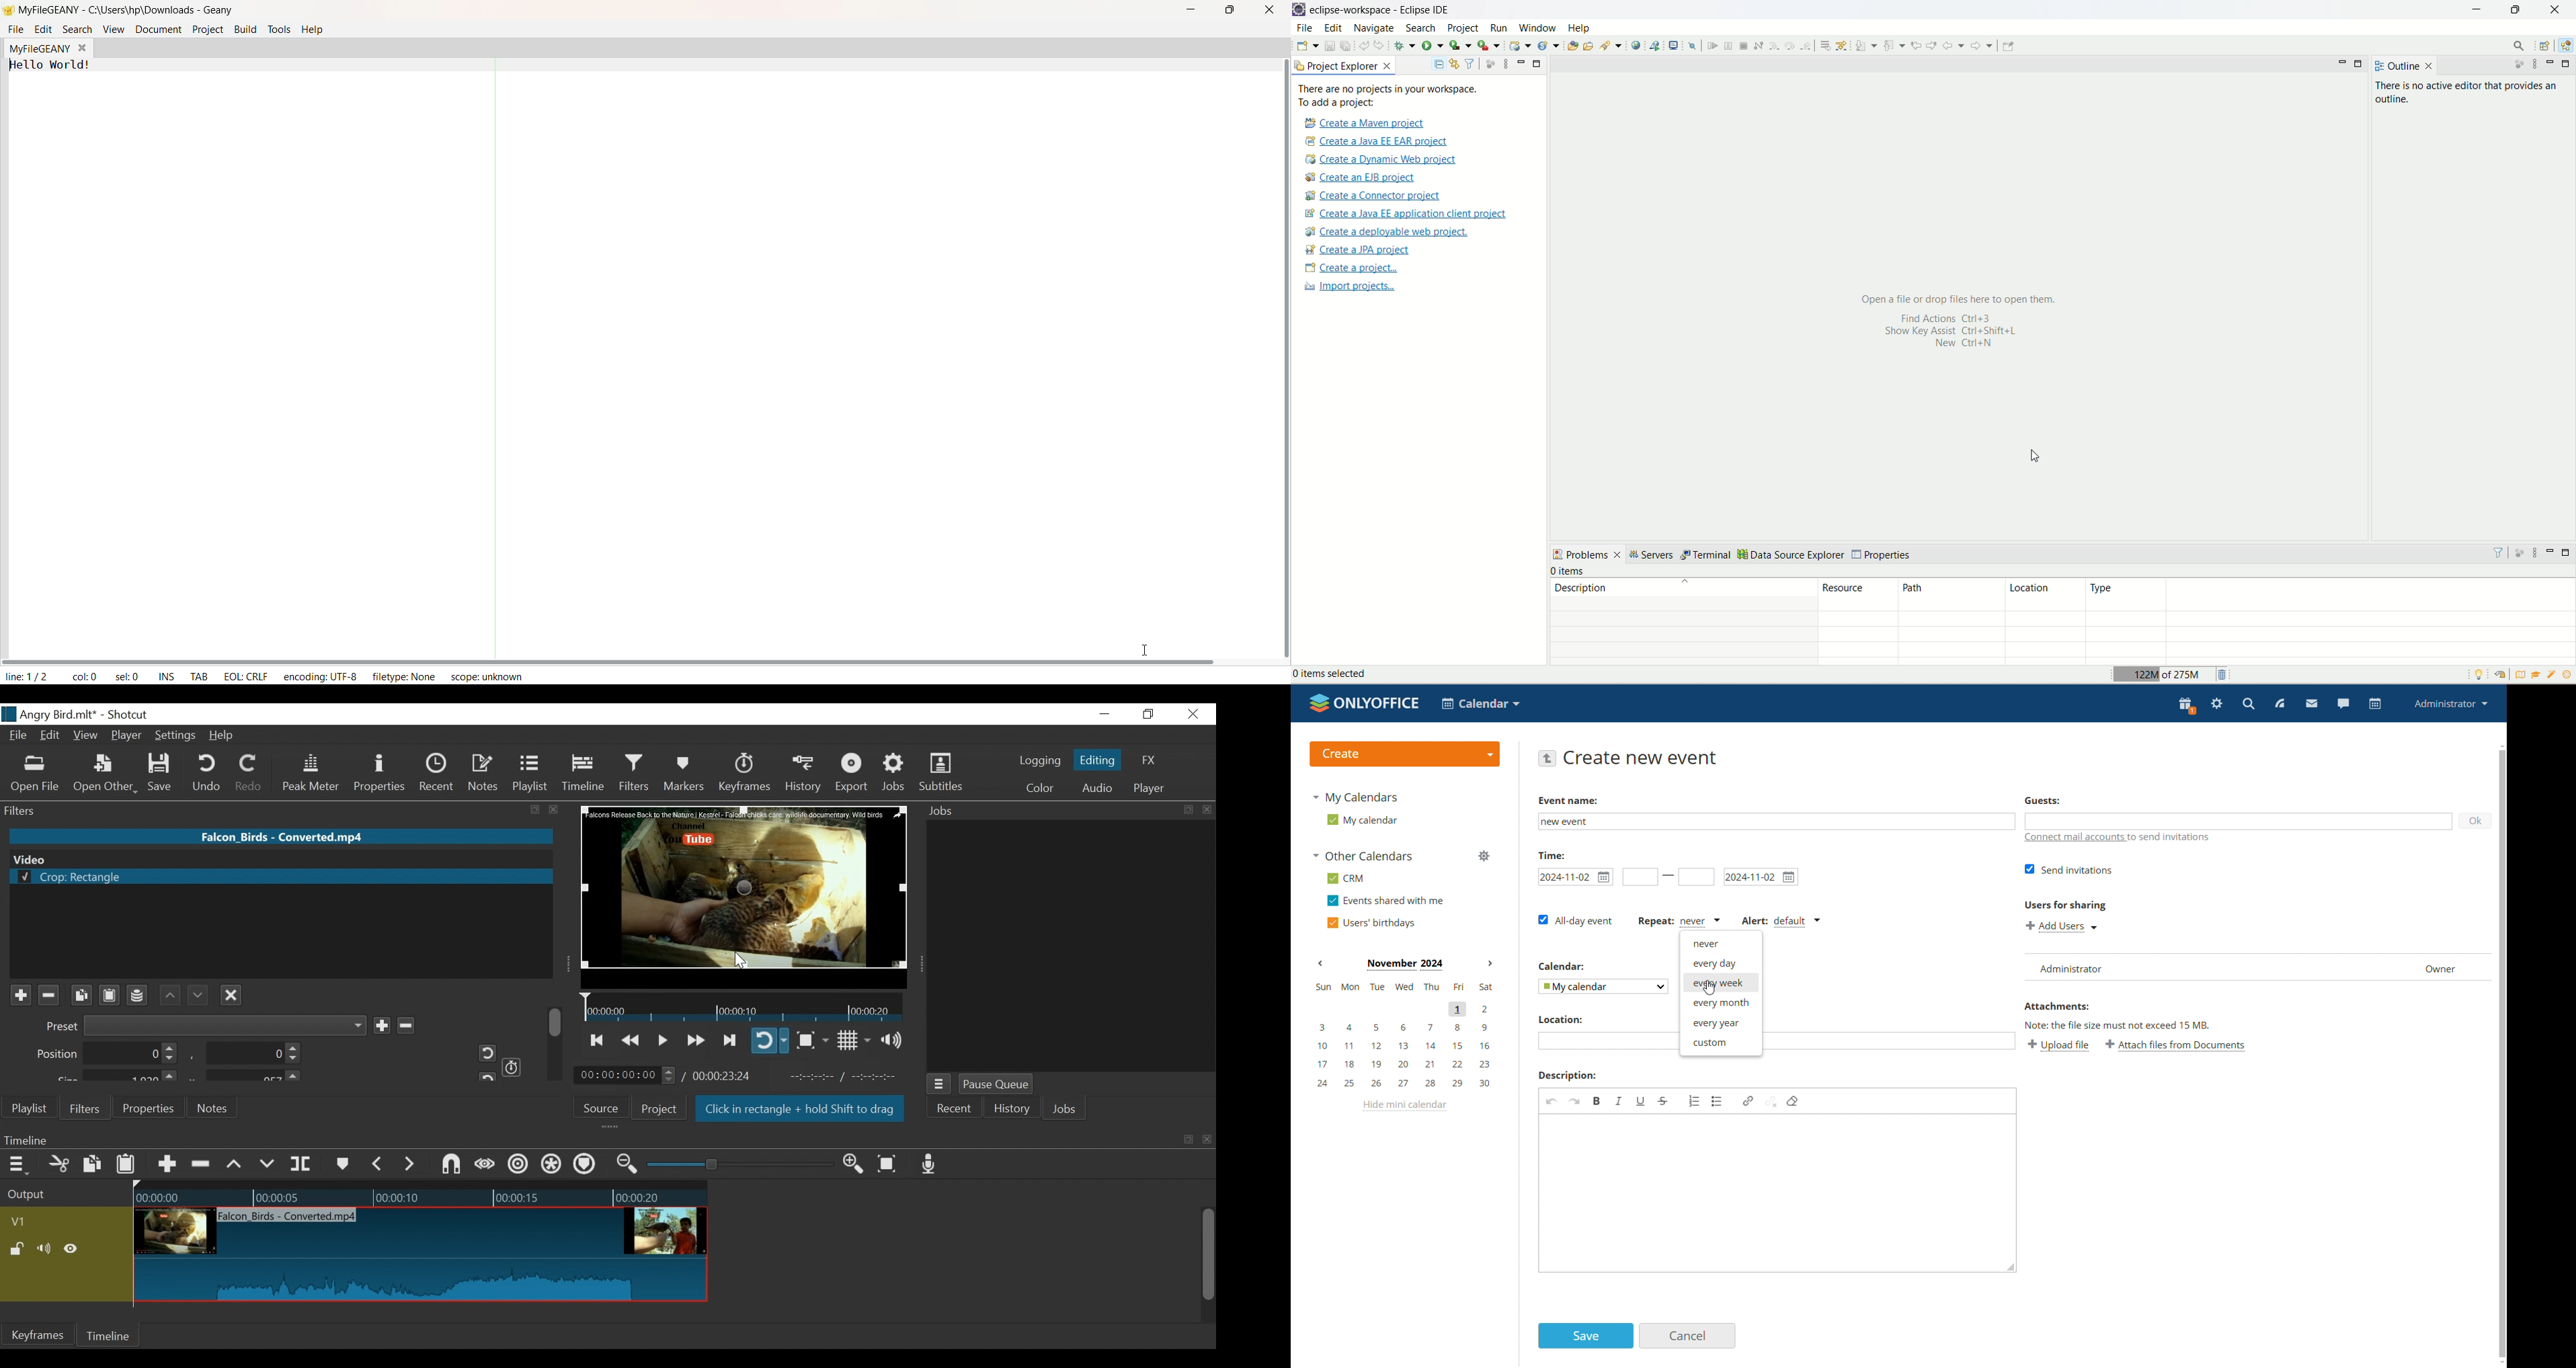 The width and height of the screenshot is (2576, 1372). What do you see at coordinates (420, 1195) in the screenshot?
I see `Timeline` at bounding box center [420, 1195].